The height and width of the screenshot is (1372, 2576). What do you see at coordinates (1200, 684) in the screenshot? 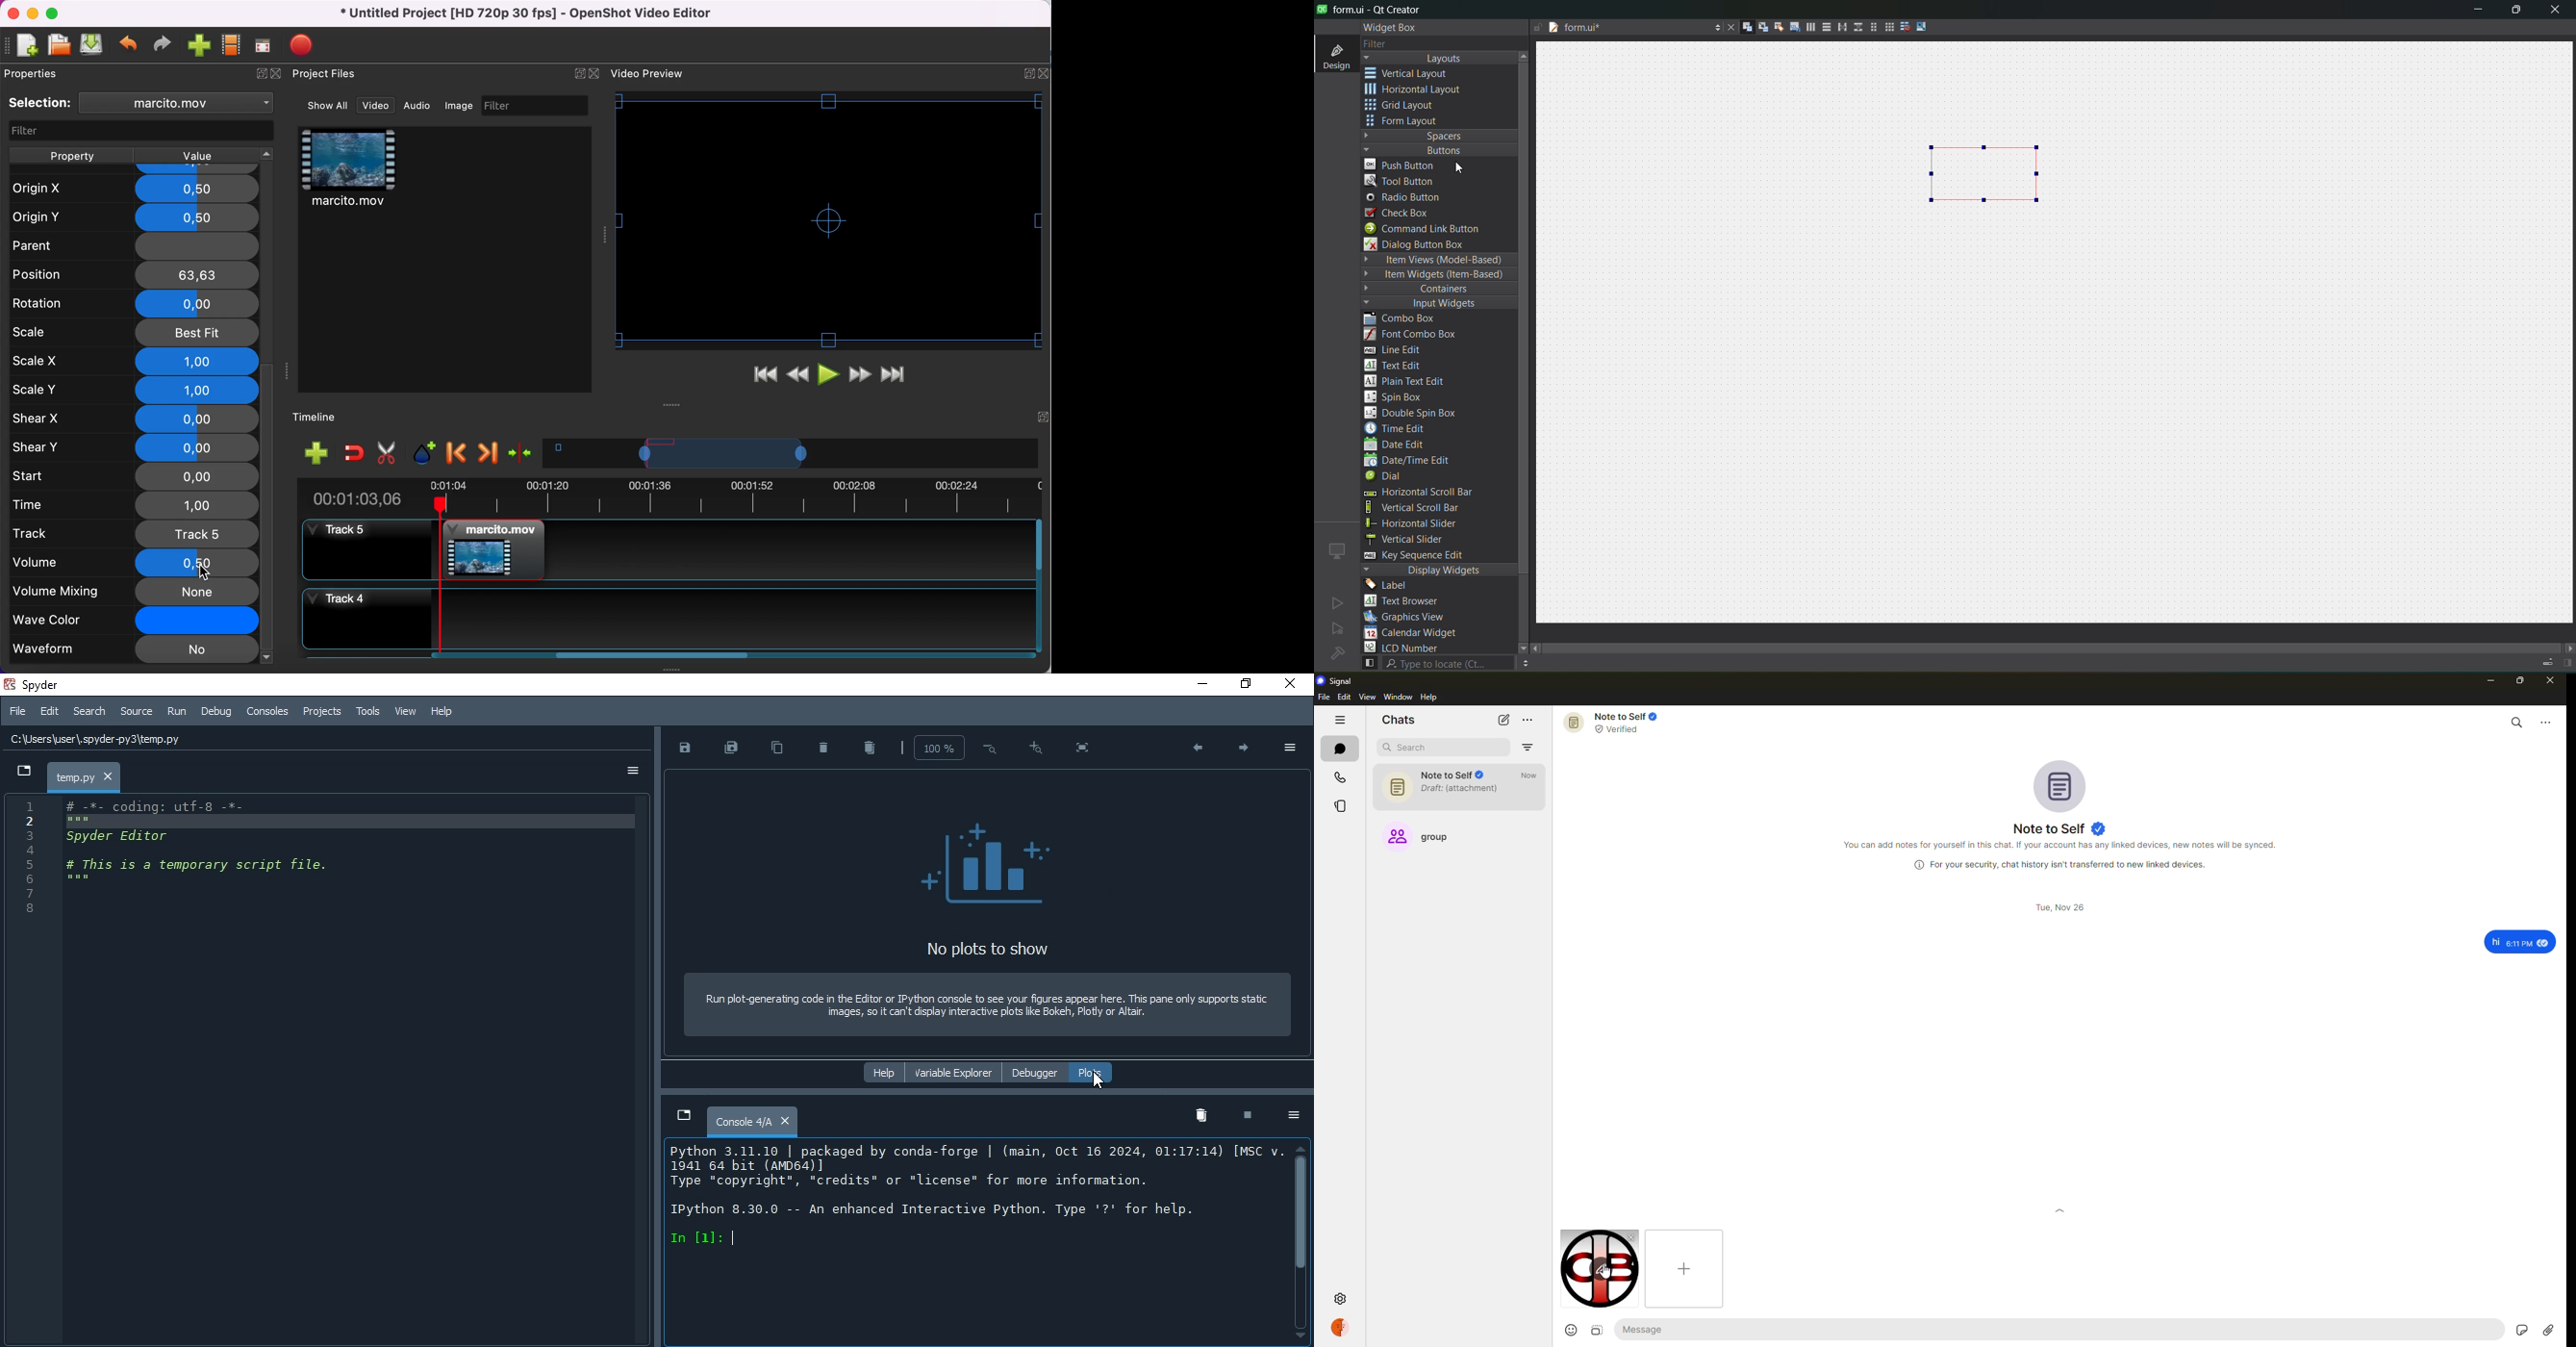
I see `minimise` at bounding box center [1200, 684].